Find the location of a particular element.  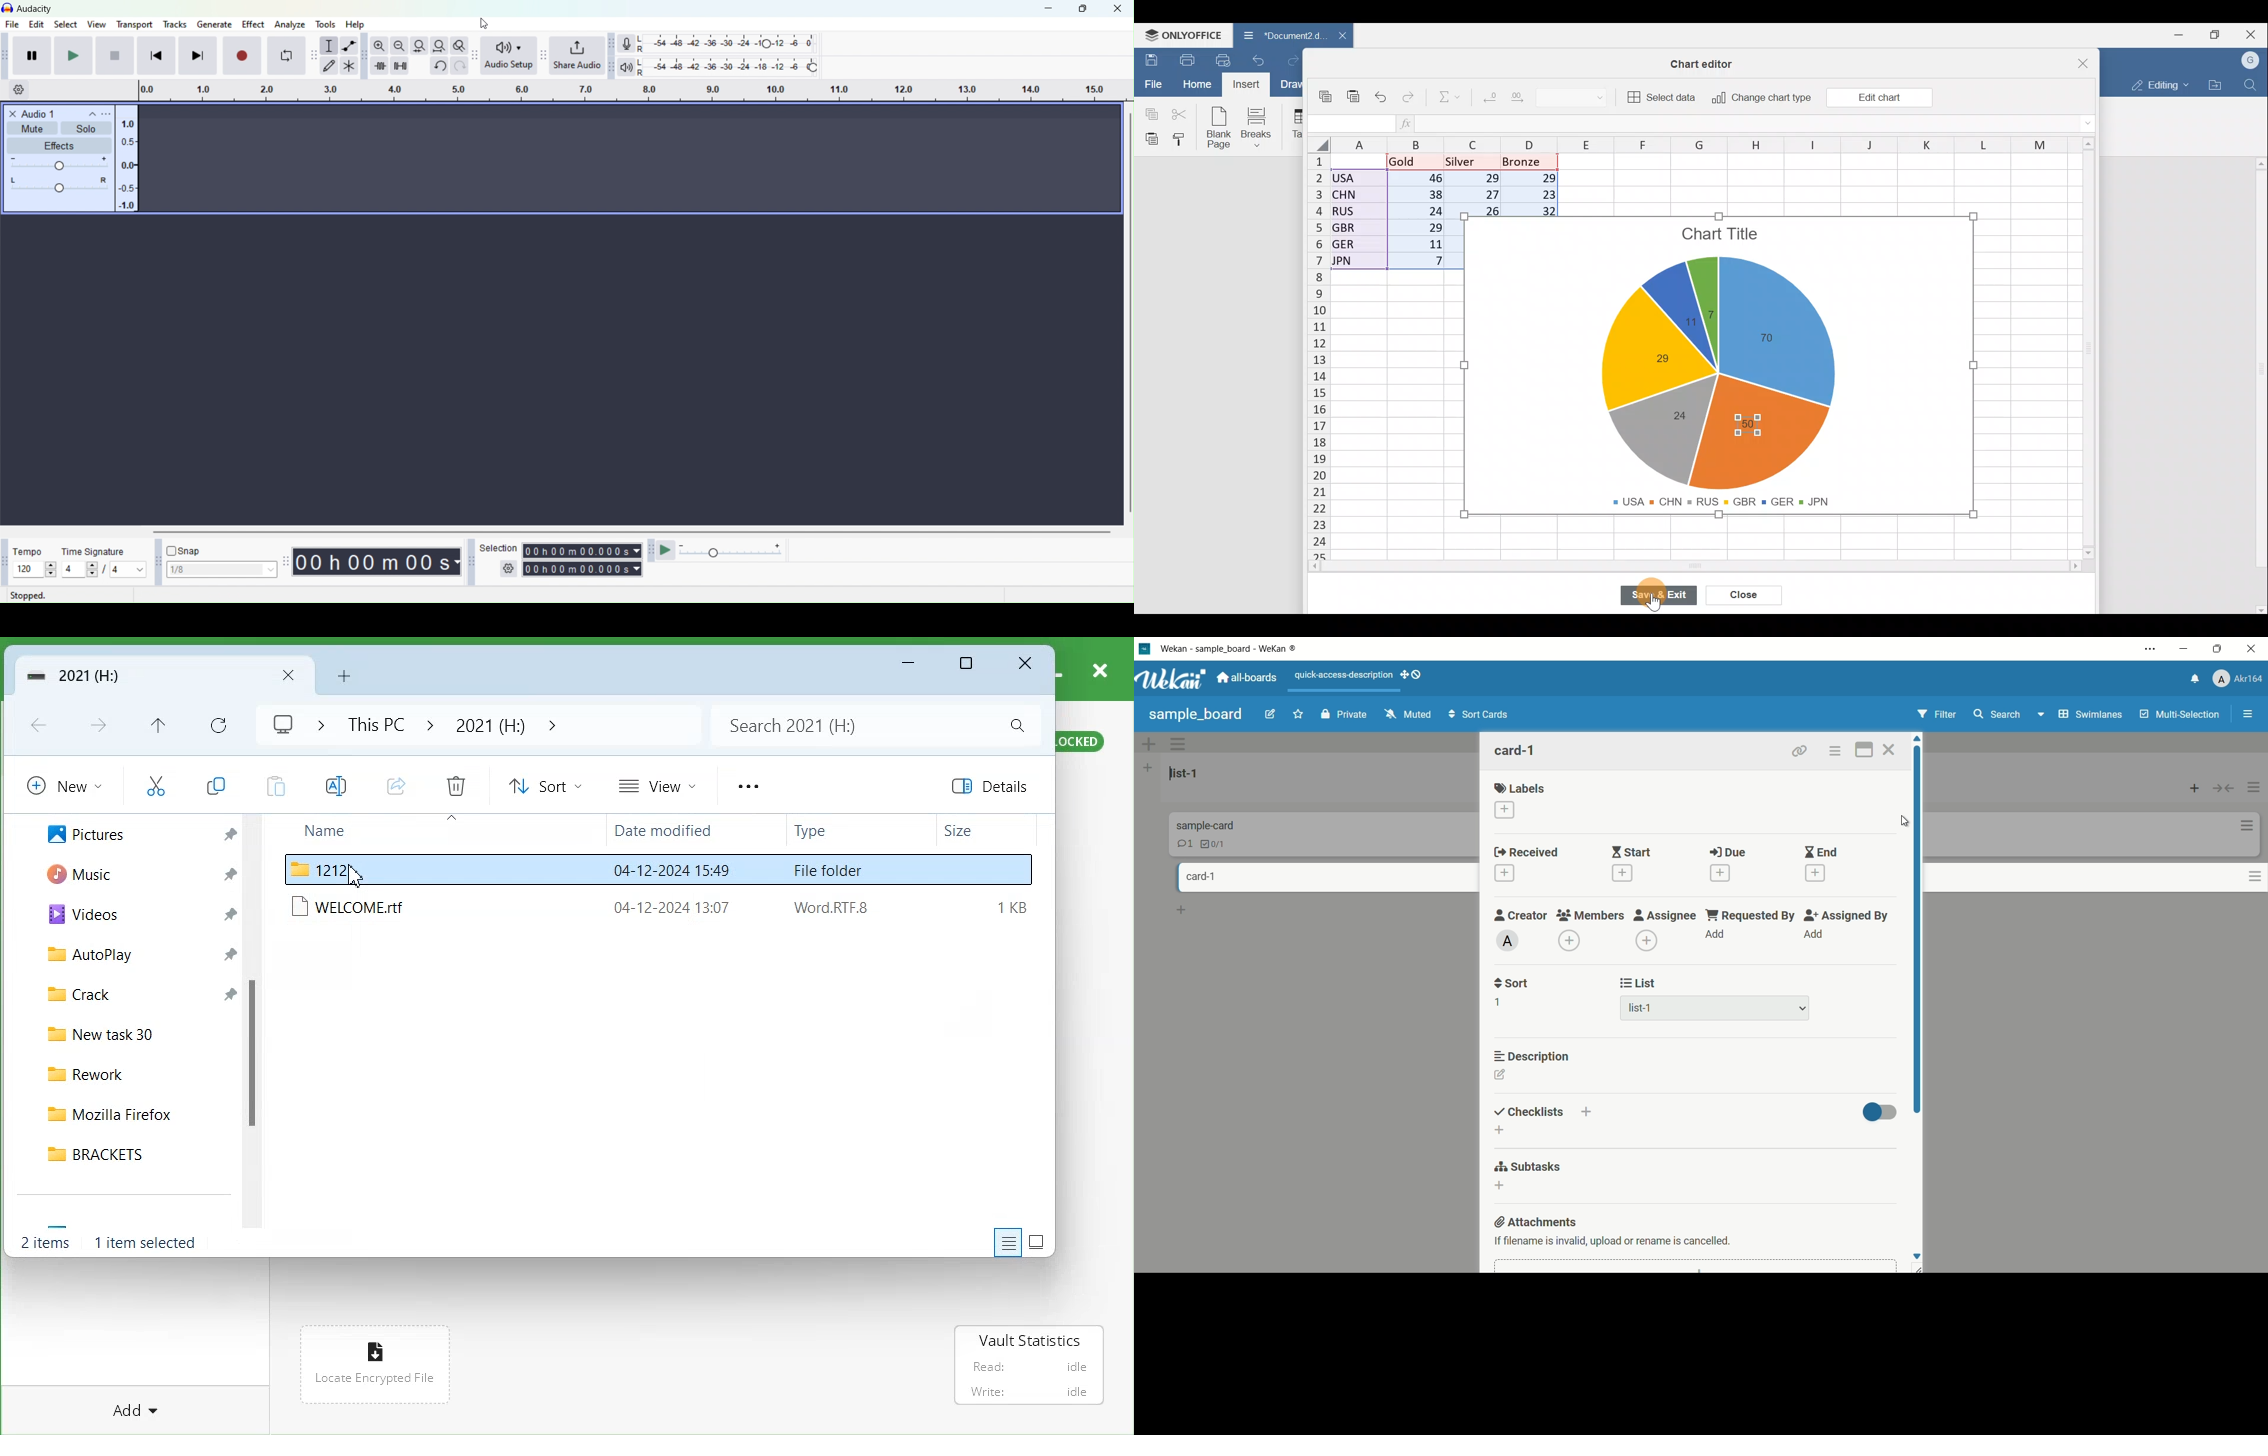

options is located at coordinates (108, 114).